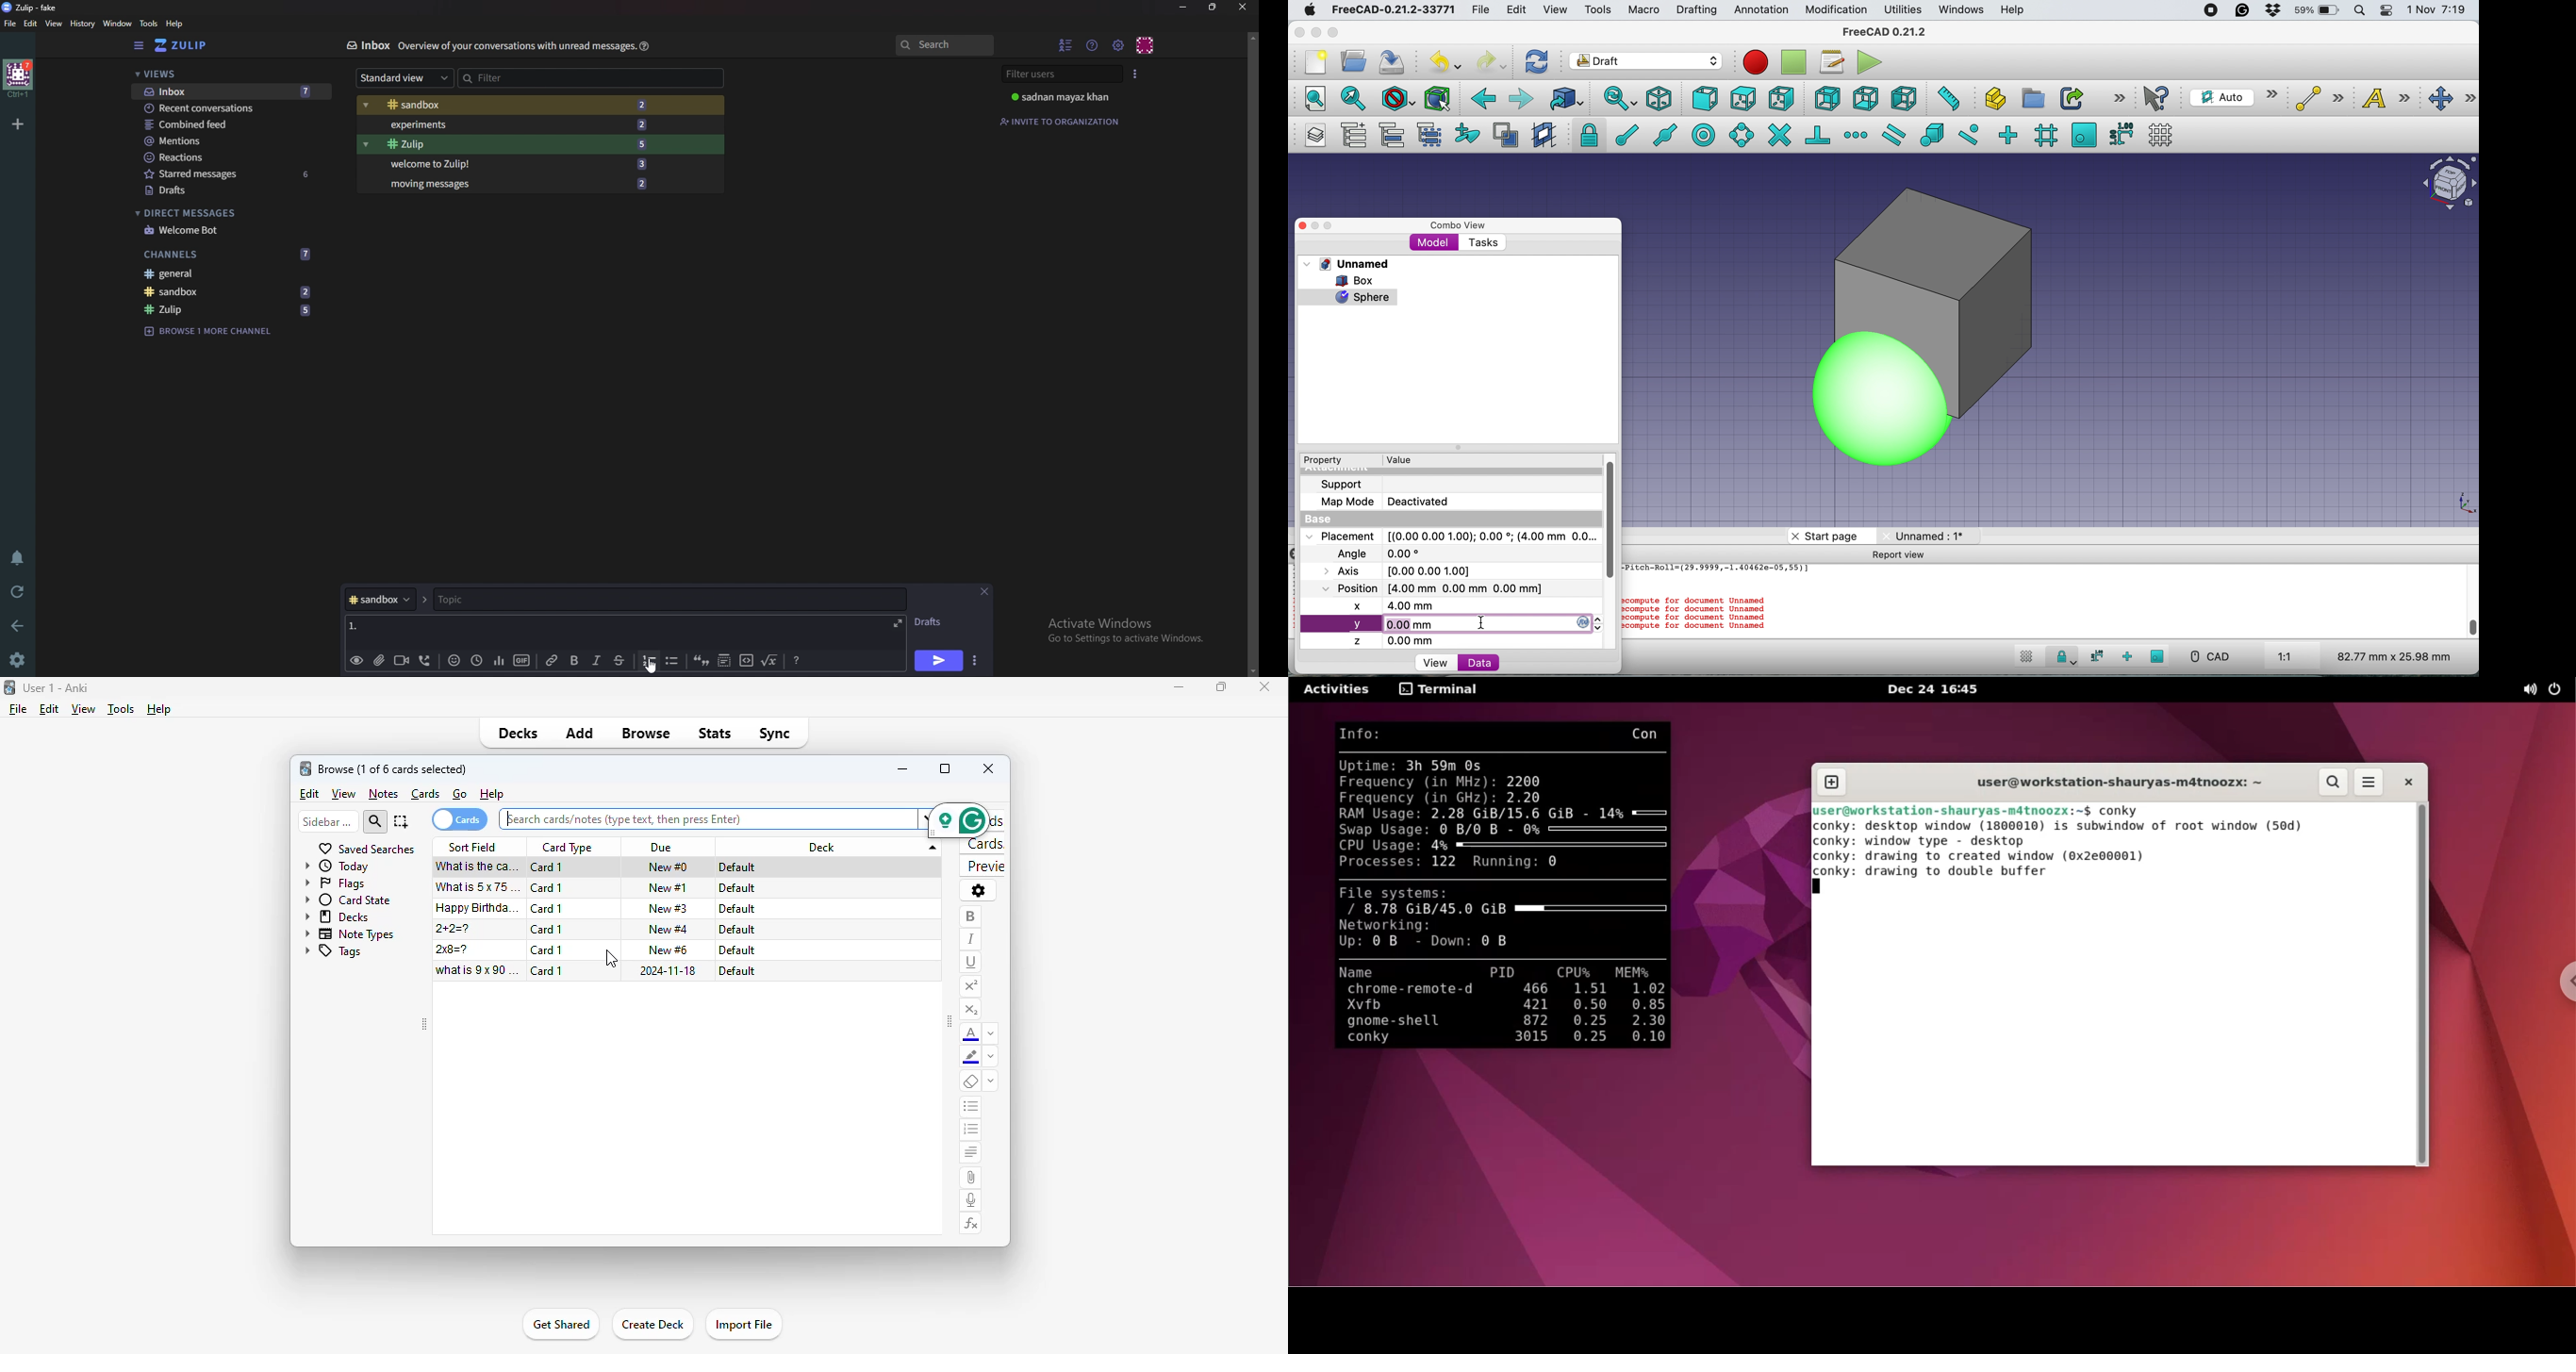 This screenshot has width=2576, height=1372. I want to click on system logo, so click(1311, 10).